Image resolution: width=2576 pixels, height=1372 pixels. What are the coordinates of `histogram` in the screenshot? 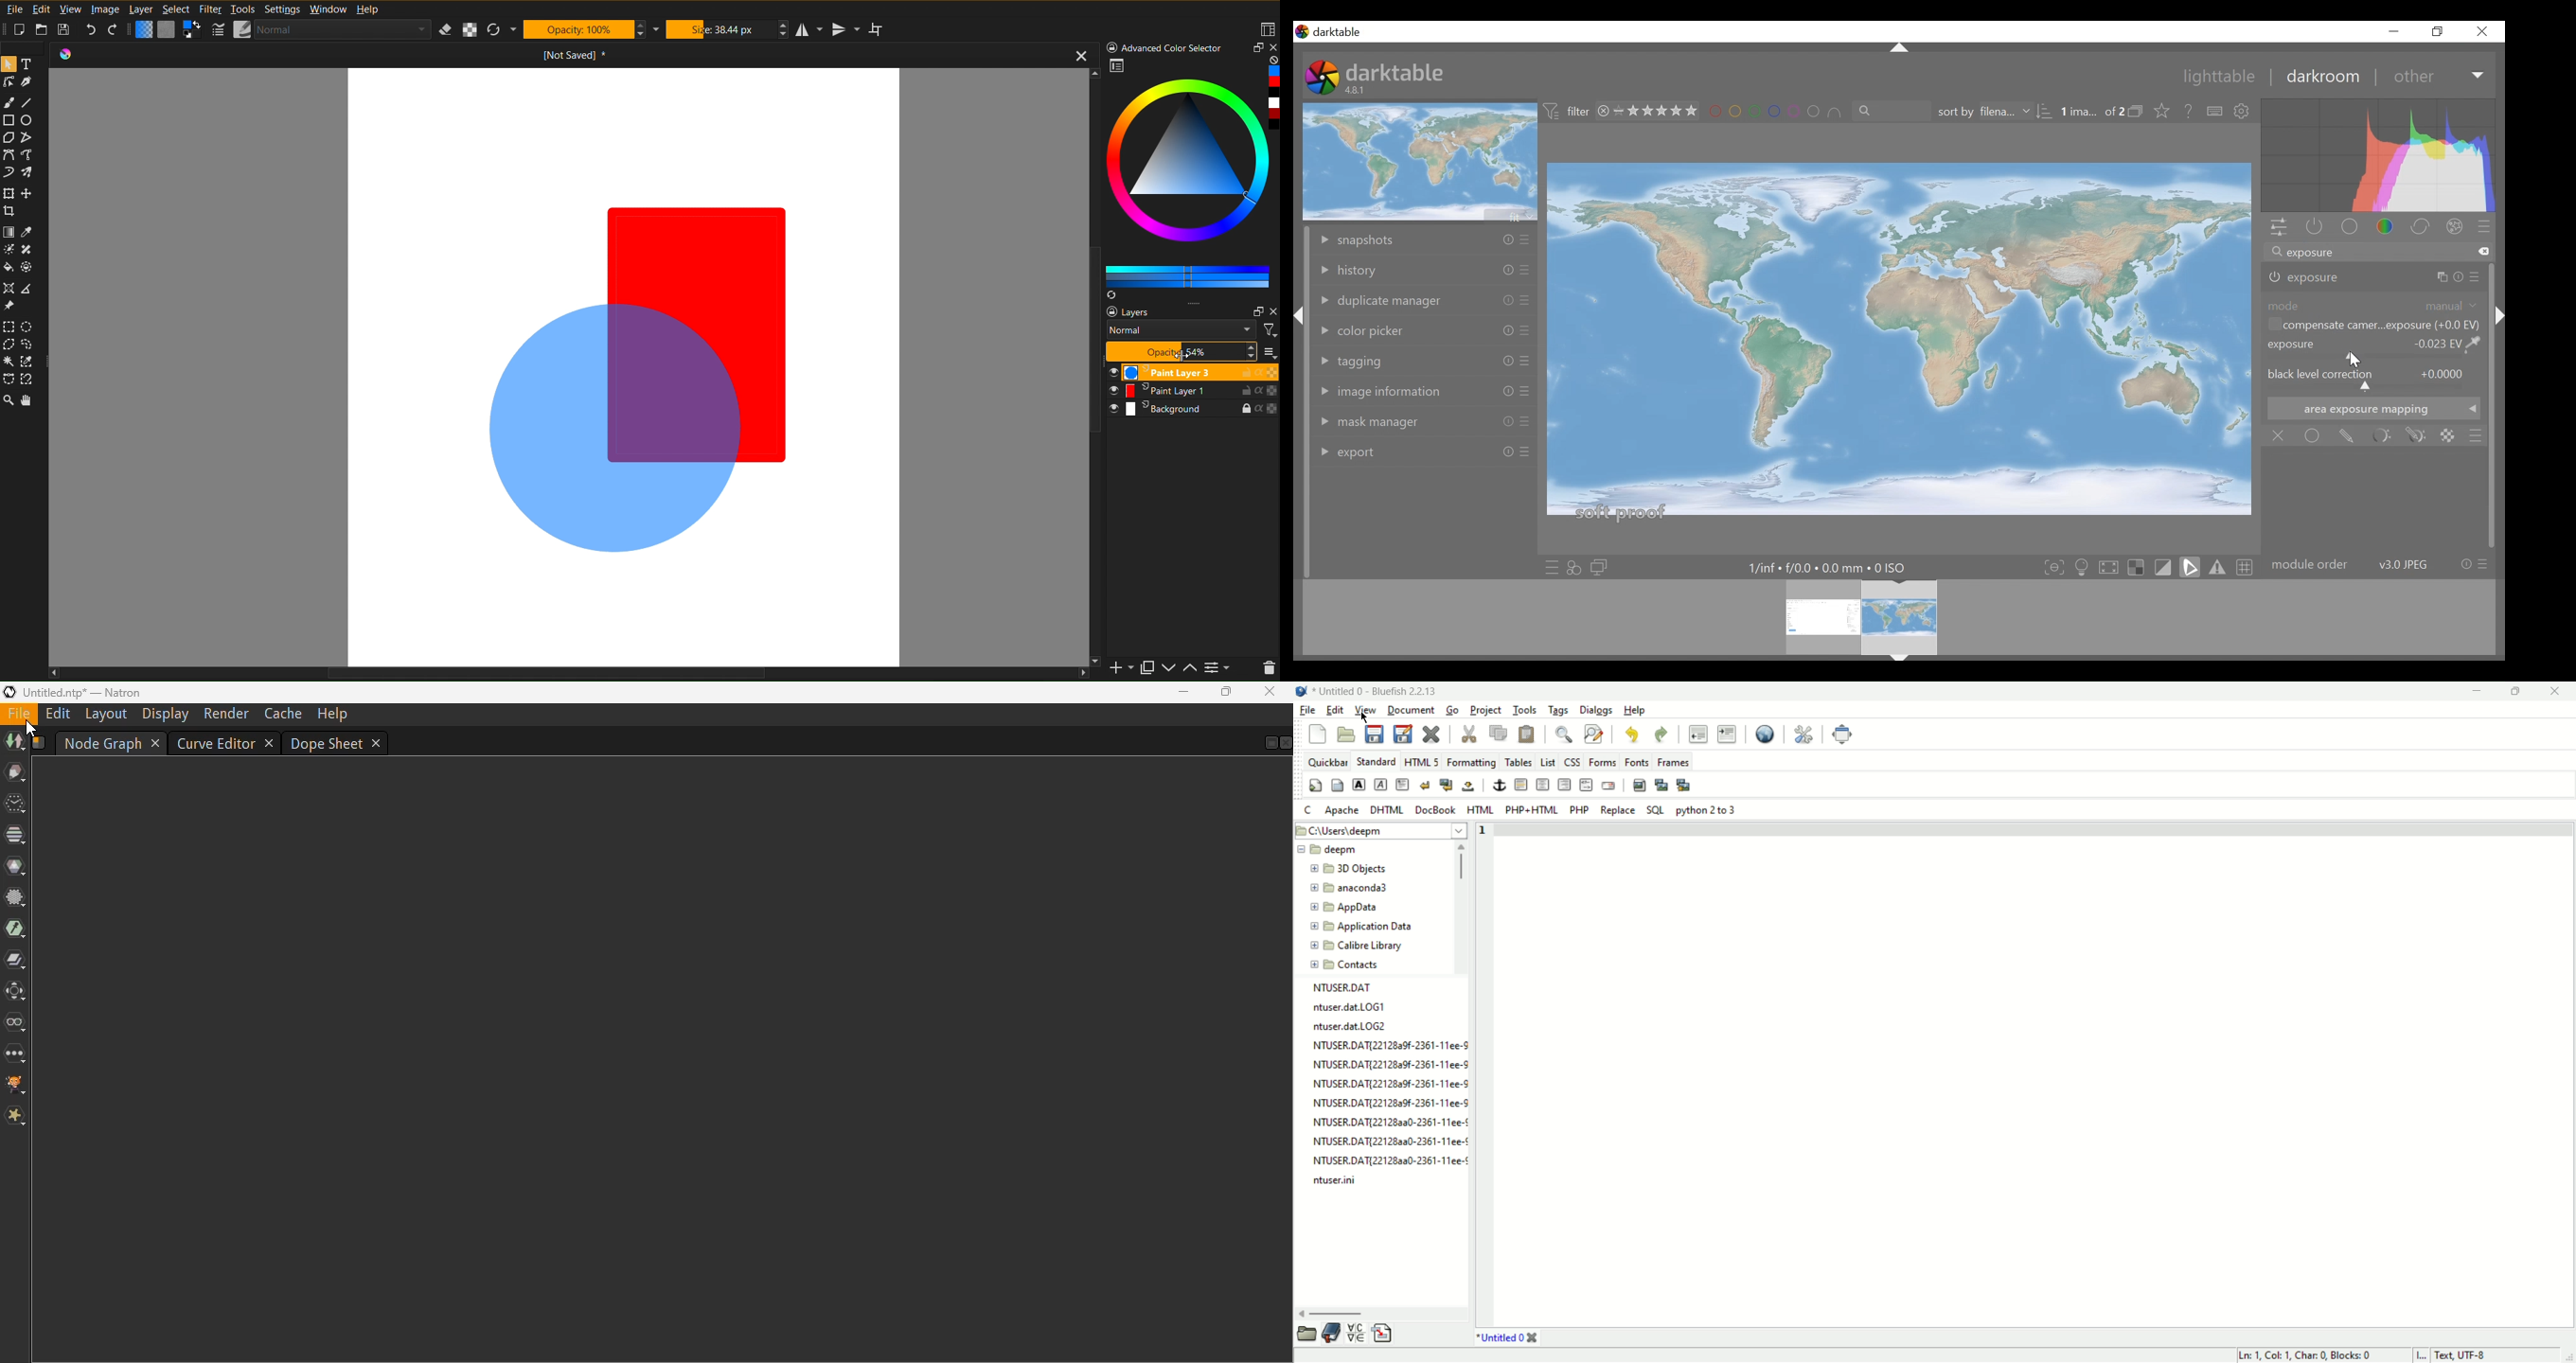 It's located at (2378, 157).